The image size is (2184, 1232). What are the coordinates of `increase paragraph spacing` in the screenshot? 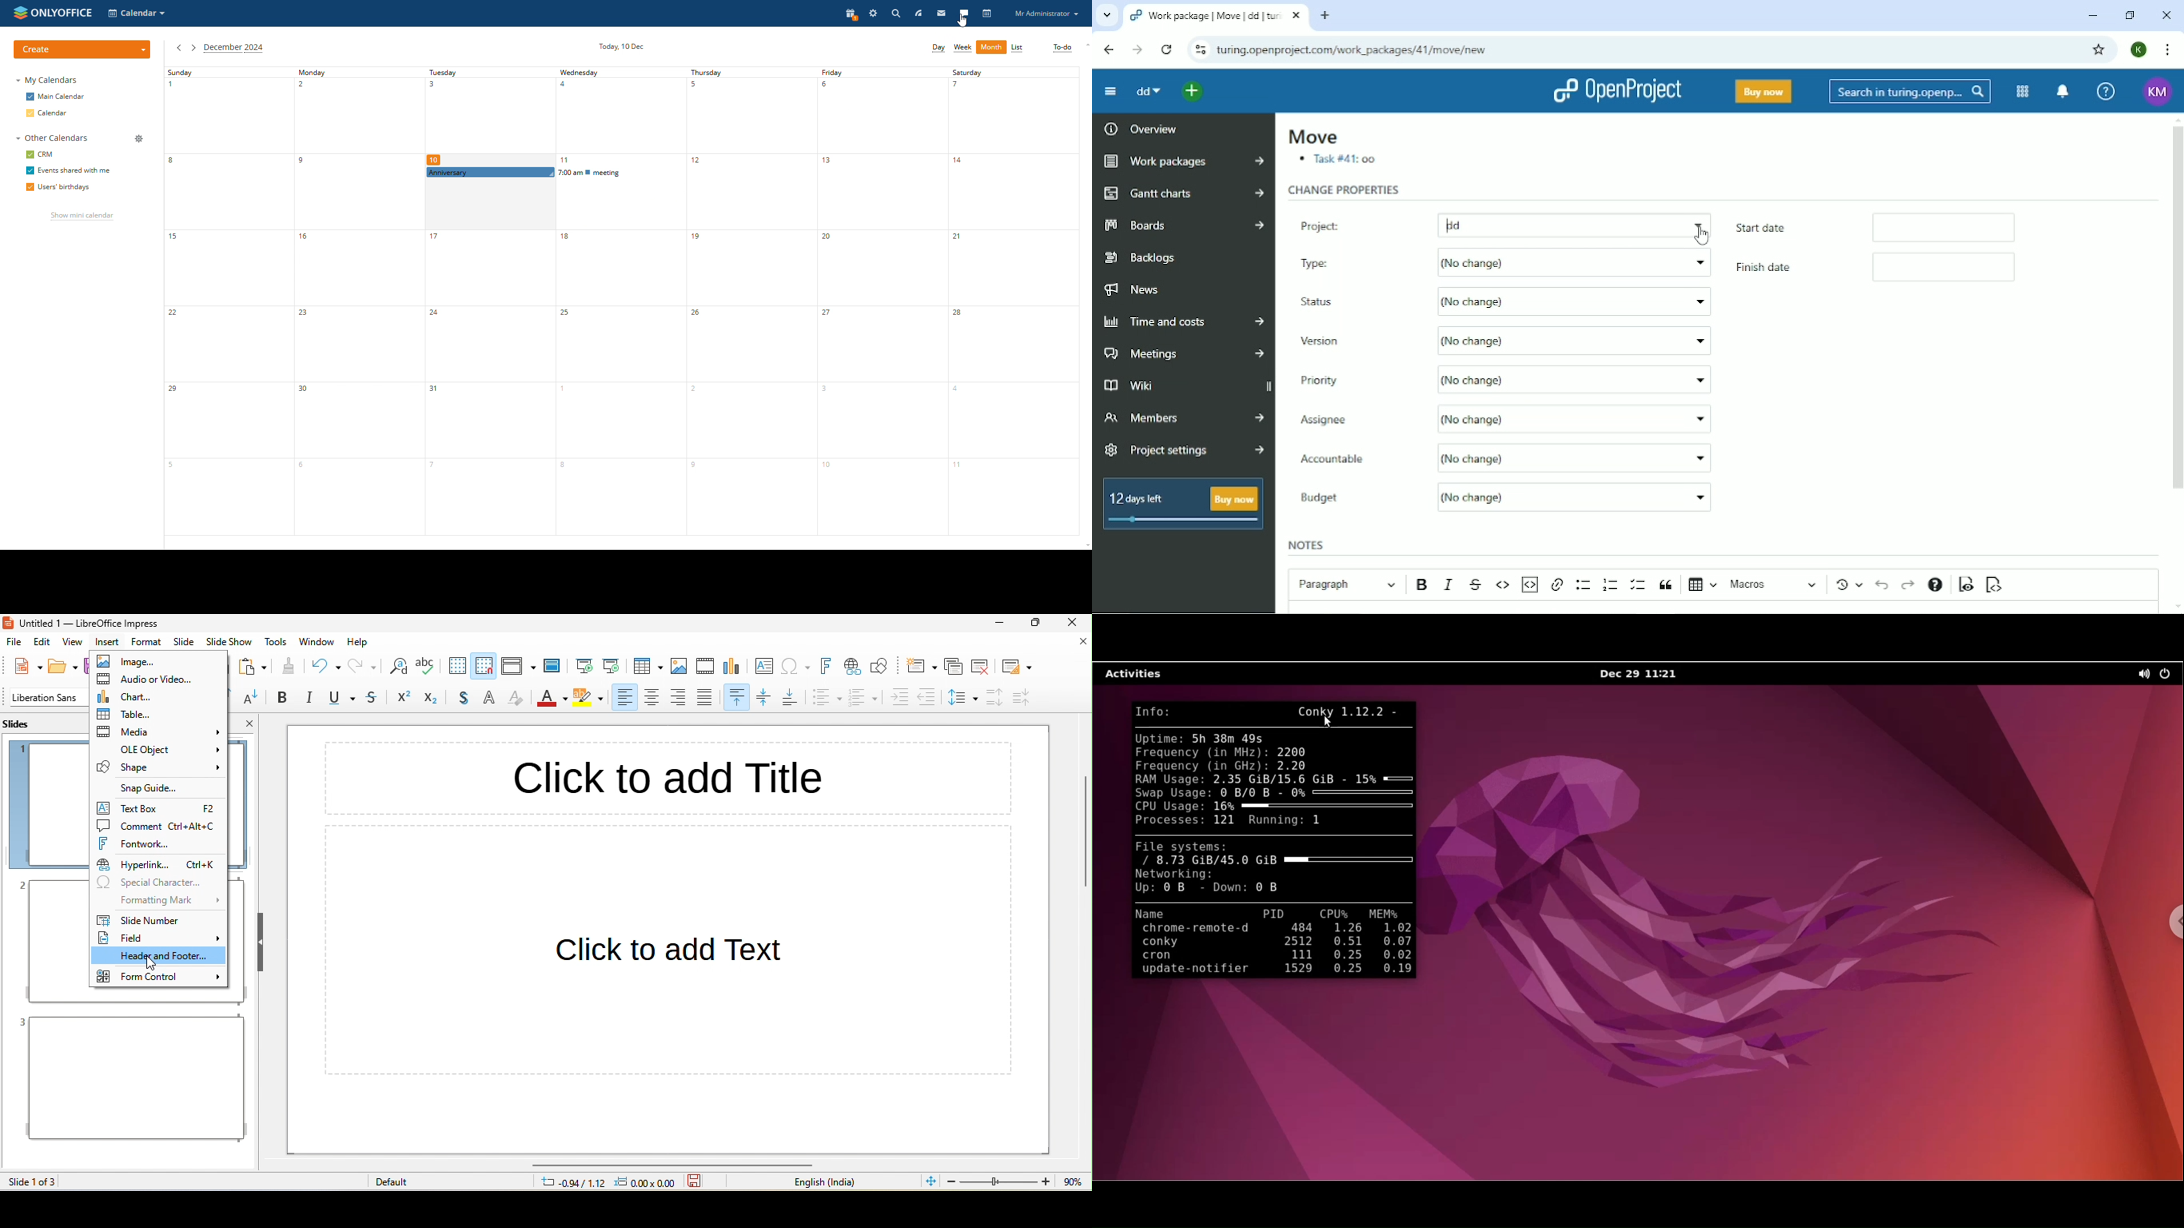 It's located at (992, 698).